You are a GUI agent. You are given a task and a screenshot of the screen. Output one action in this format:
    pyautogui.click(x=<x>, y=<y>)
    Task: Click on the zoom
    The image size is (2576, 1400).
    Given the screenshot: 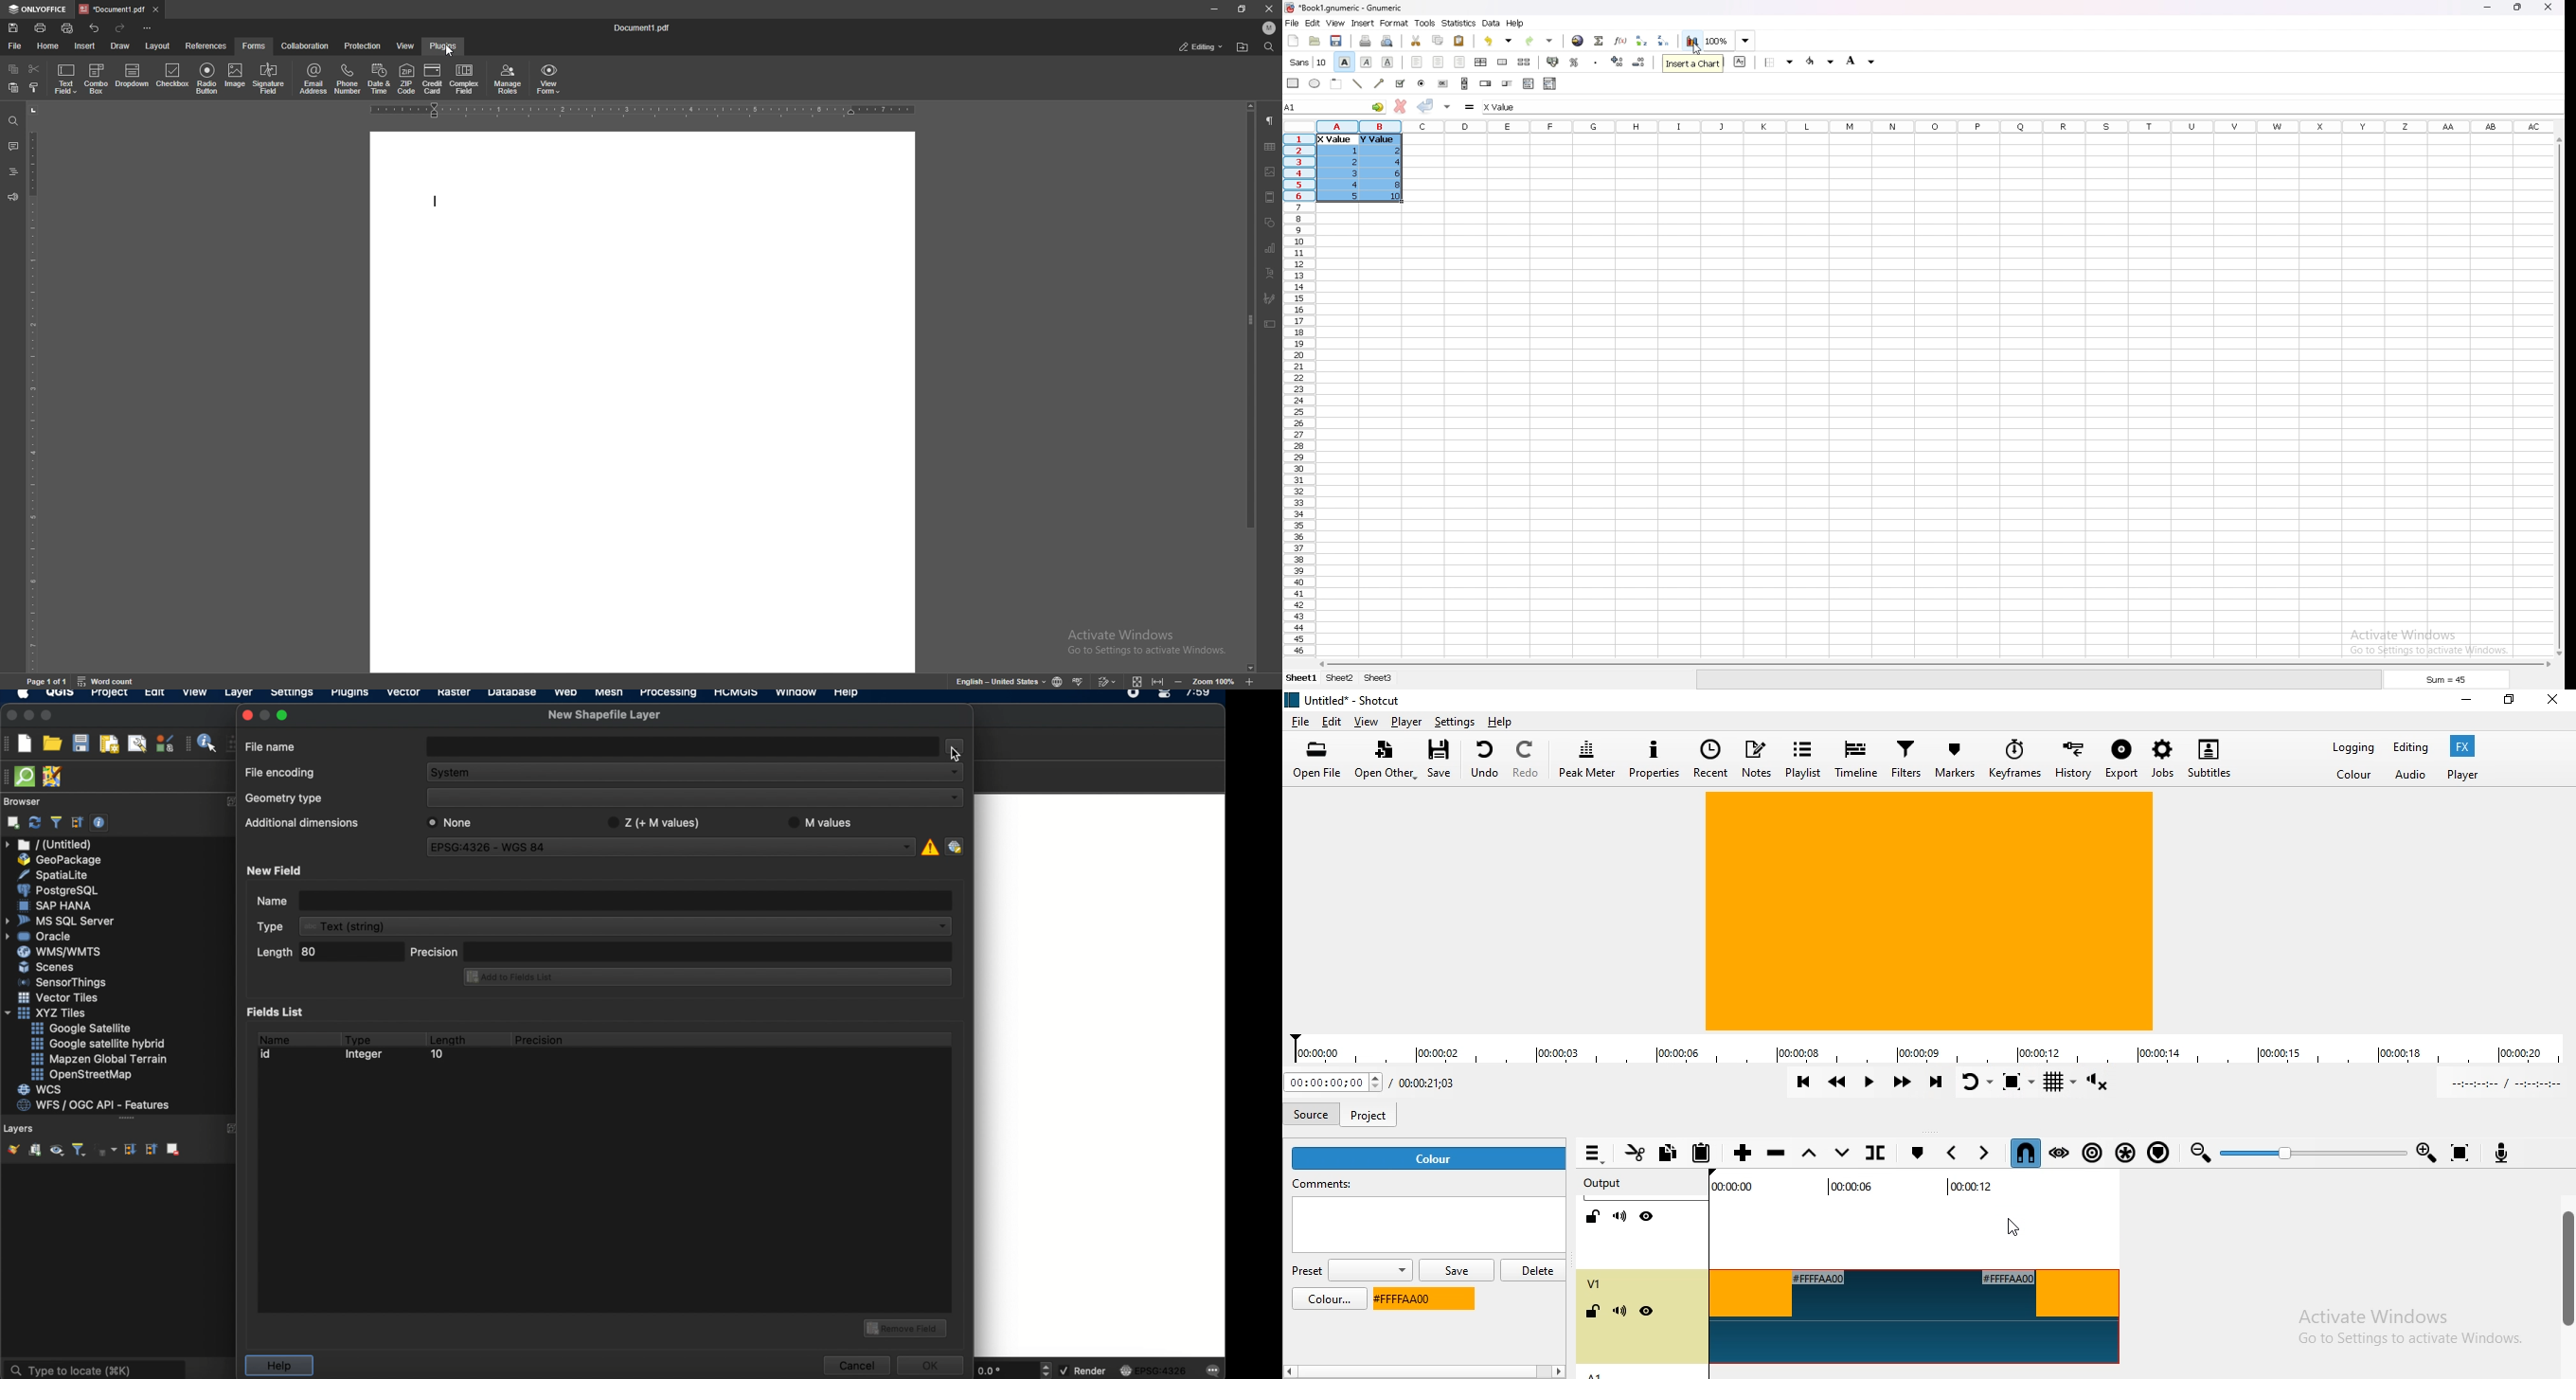 What is the action you would take?
    pyautogui.click(x=1717, y=40)
    